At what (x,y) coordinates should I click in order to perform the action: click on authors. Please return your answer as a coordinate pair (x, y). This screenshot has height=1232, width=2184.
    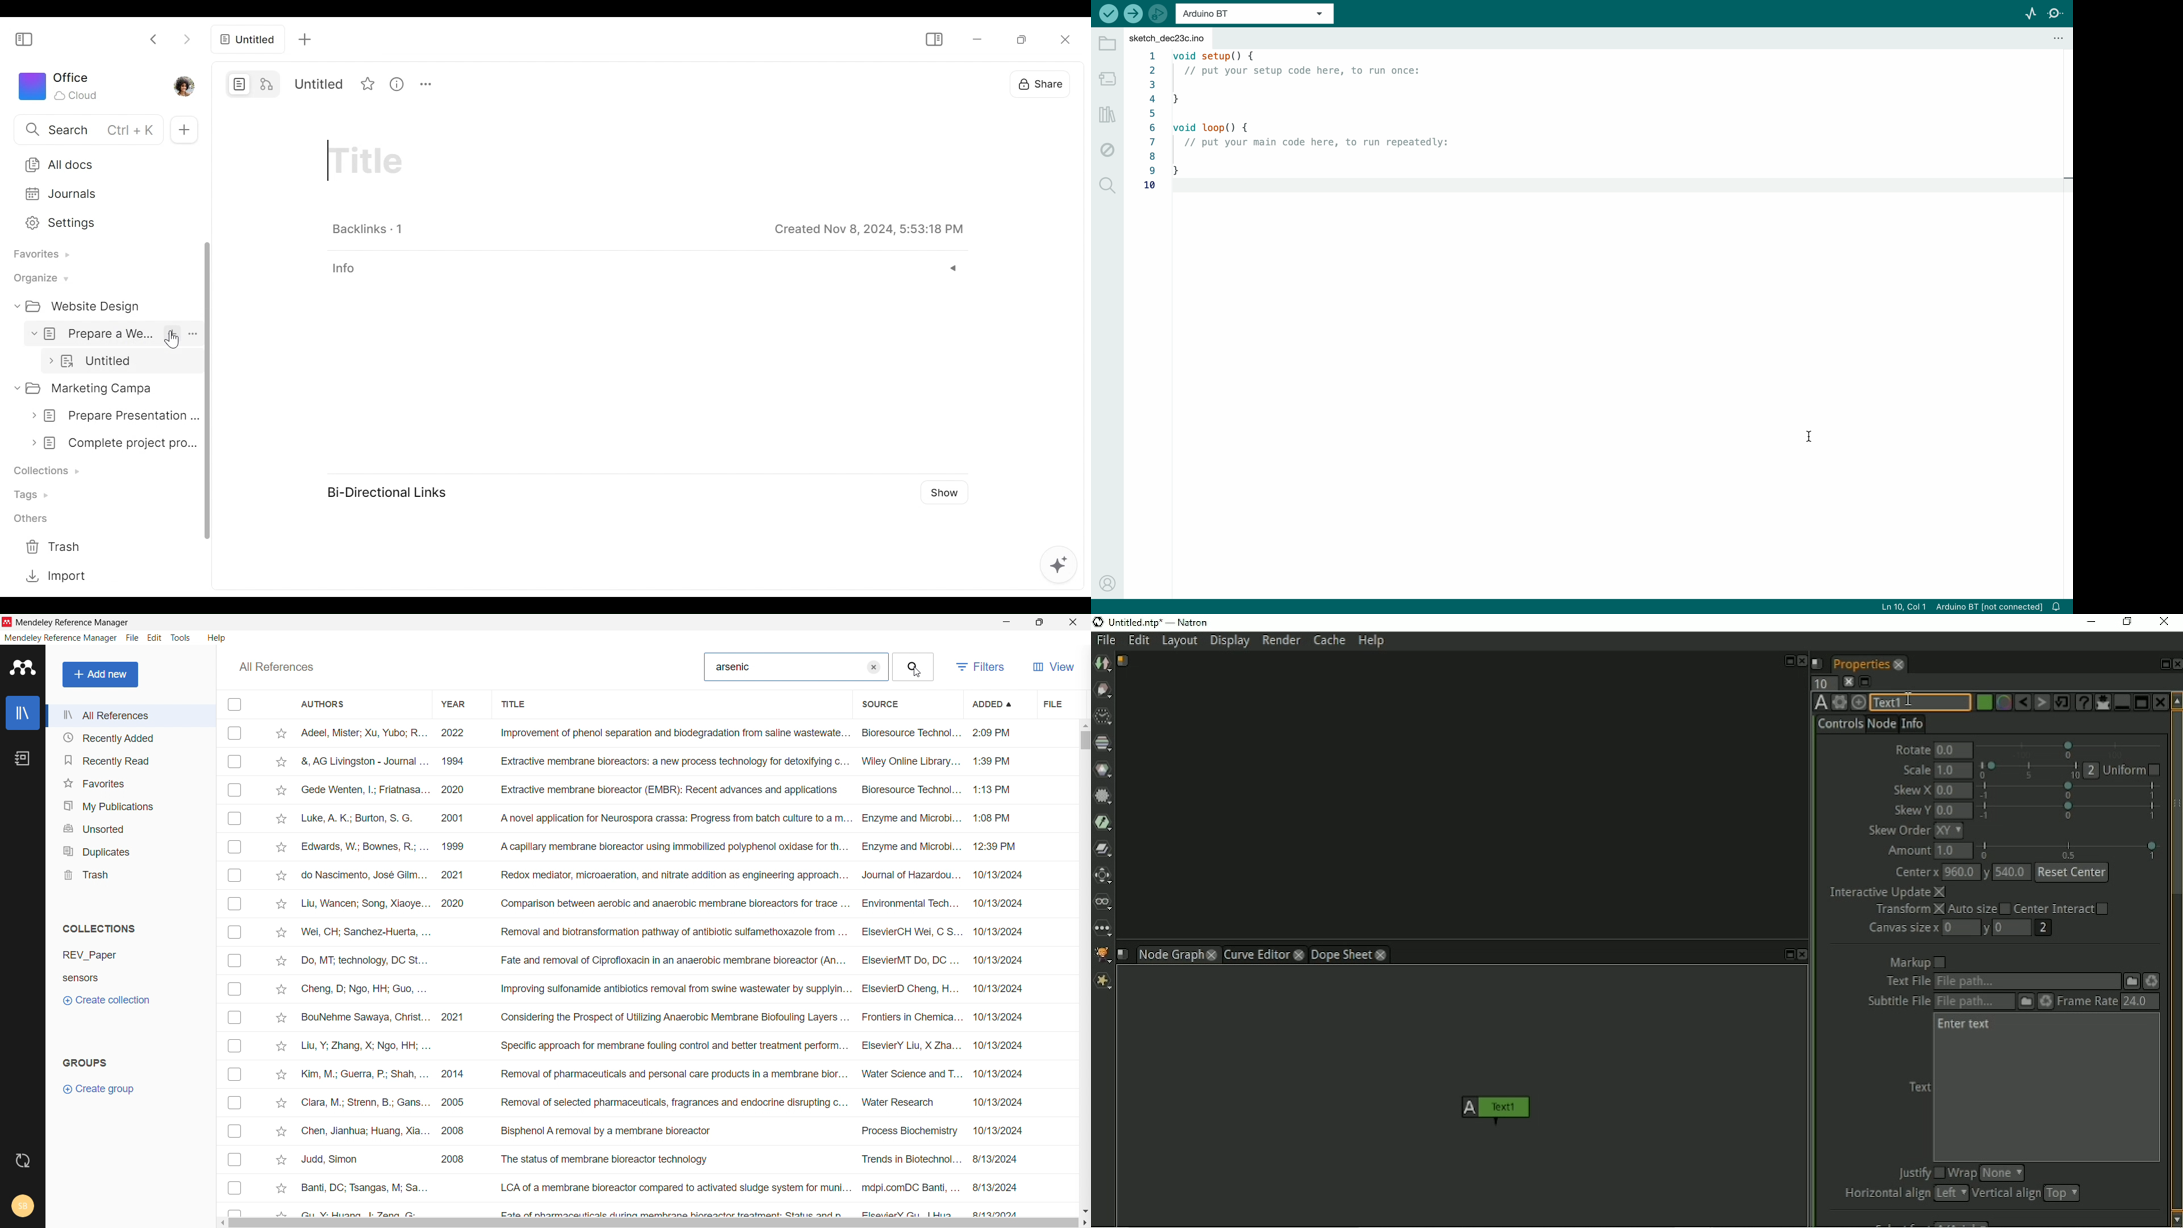
    Looking at the image, I should click on (339, 704).